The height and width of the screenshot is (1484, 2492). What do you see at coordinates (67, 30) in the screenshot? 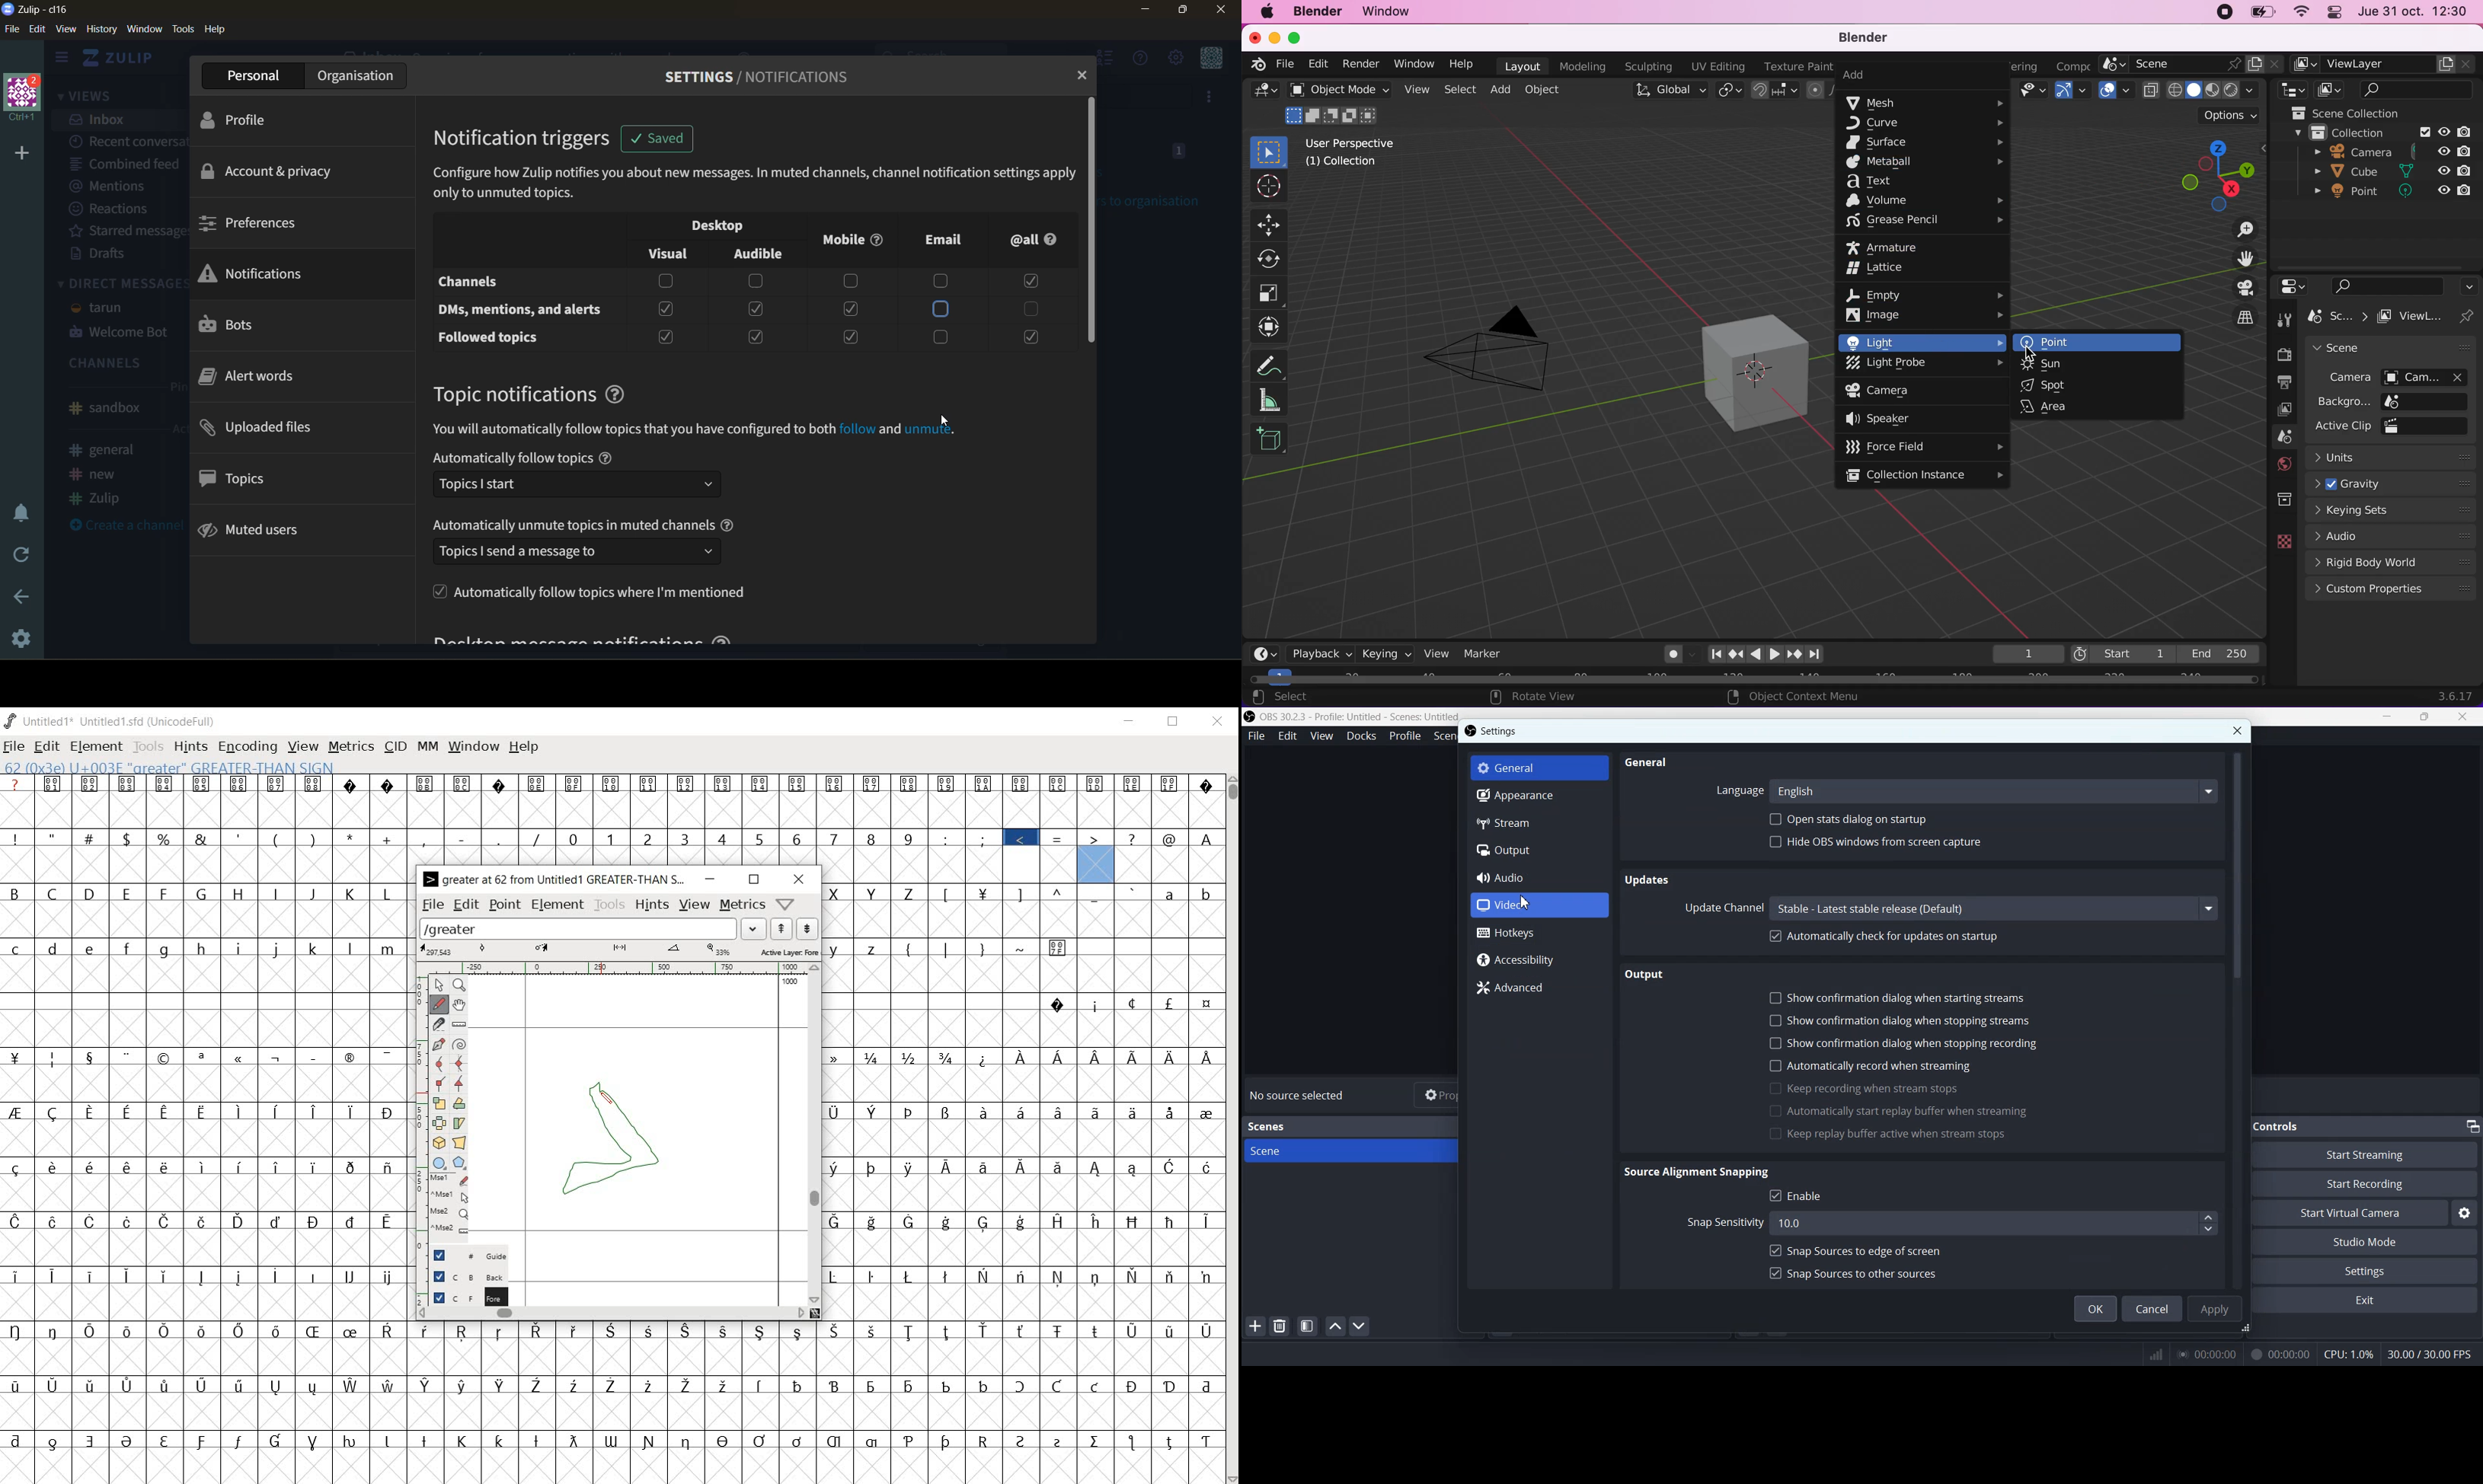
I see `view` at bounding box center [67, 30].